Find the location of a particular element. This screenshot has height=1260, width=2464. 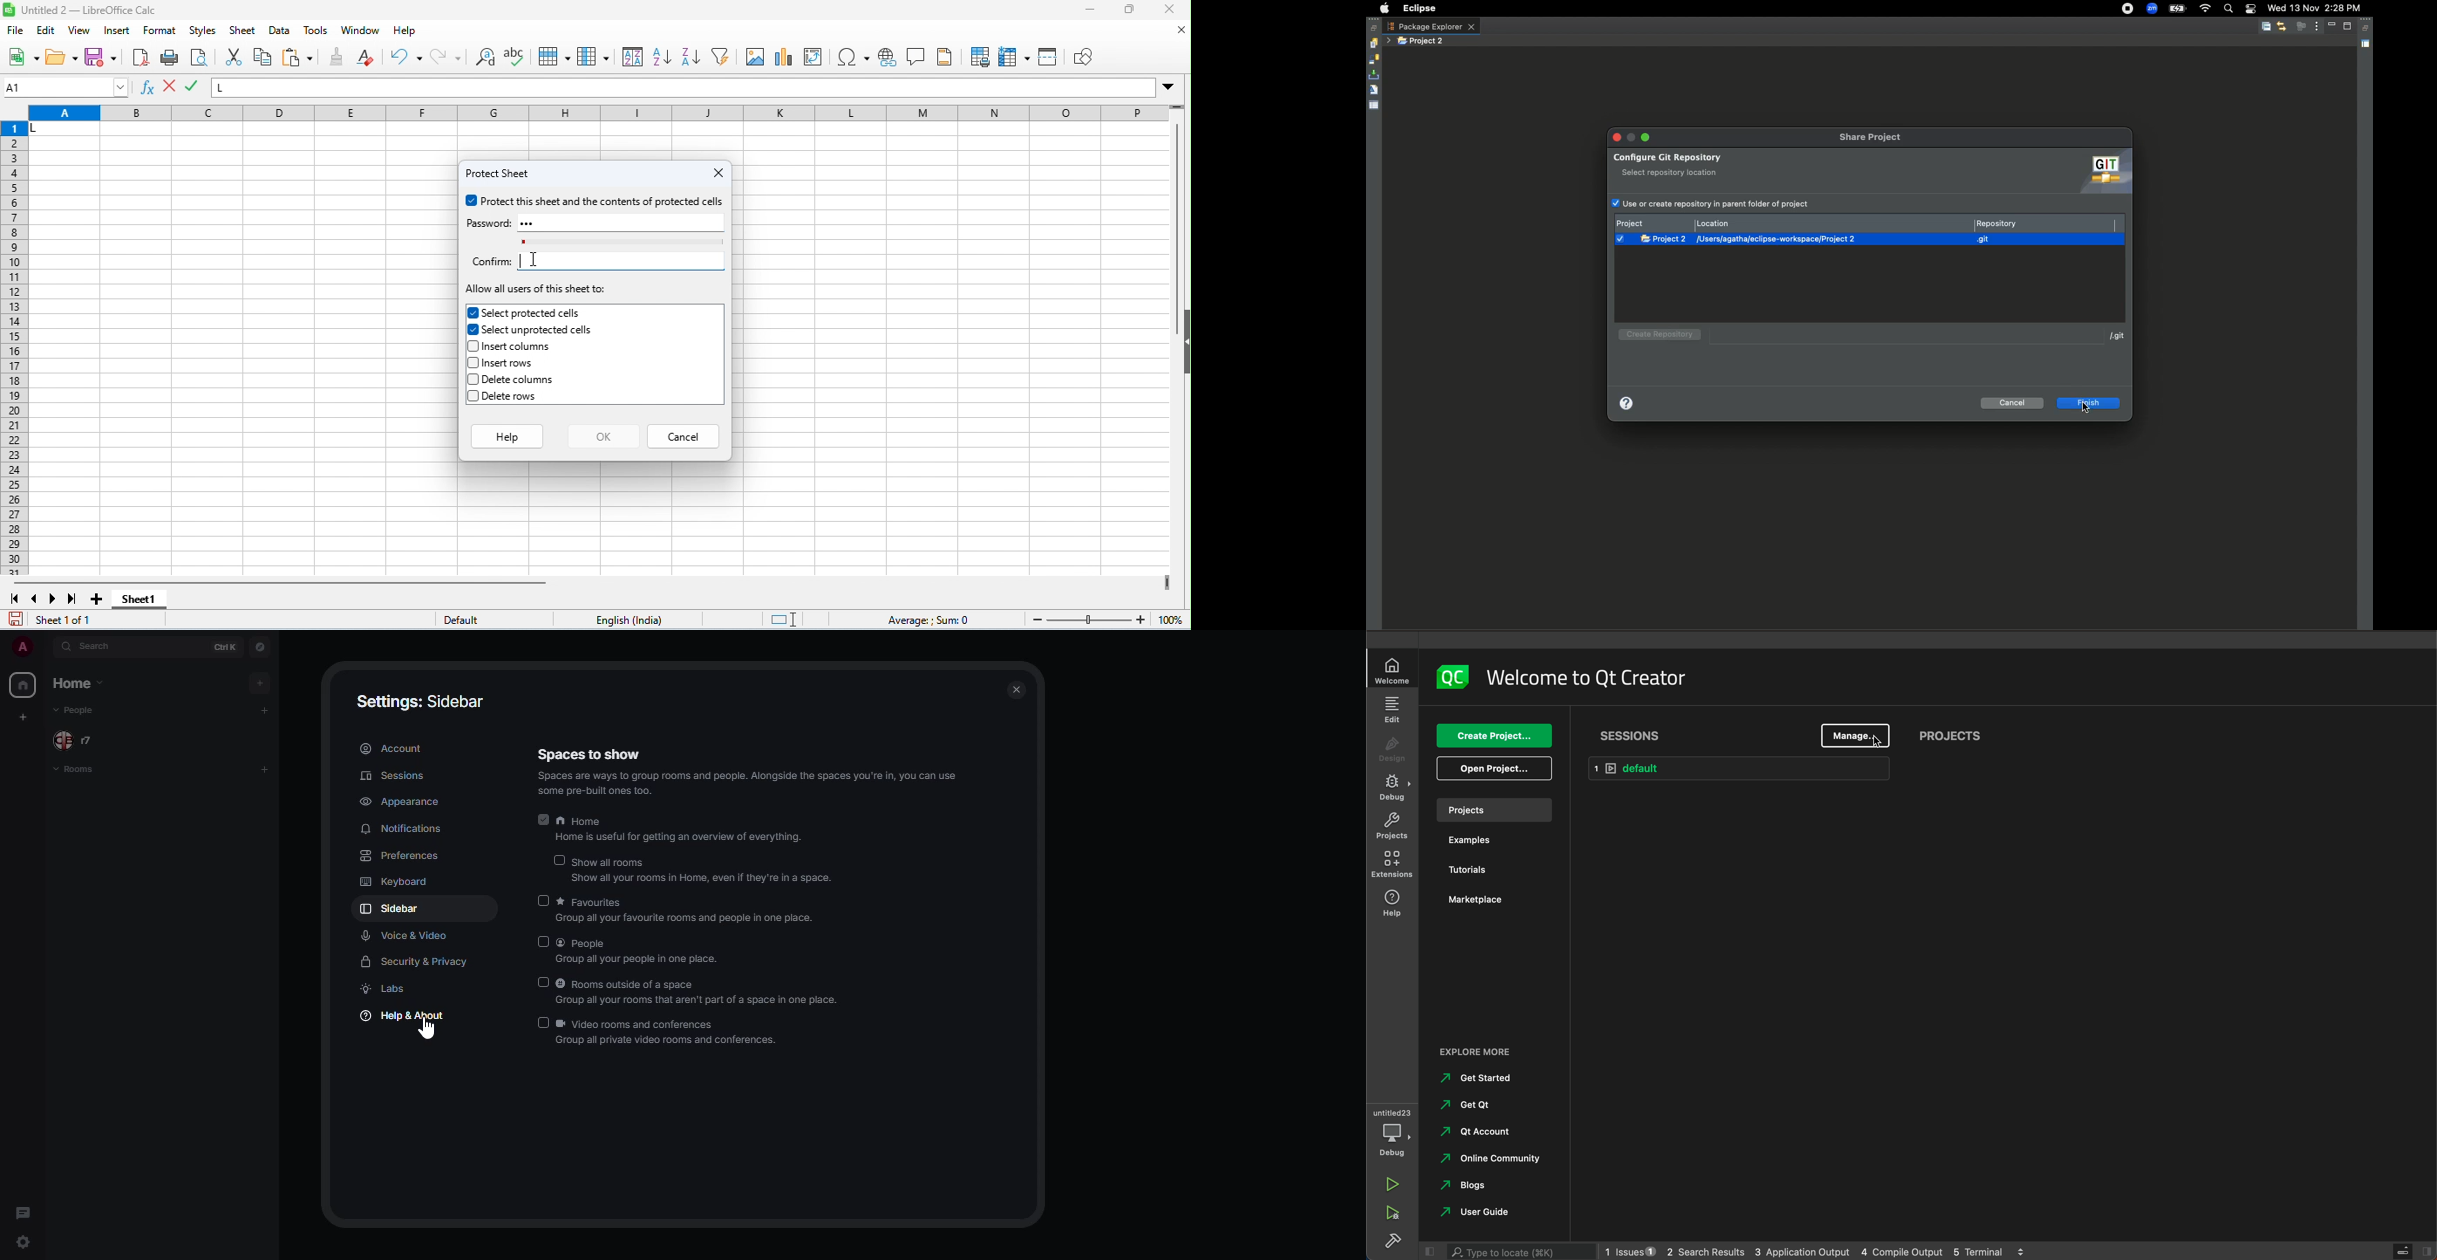

enabled is located at coordinates (540, 816).